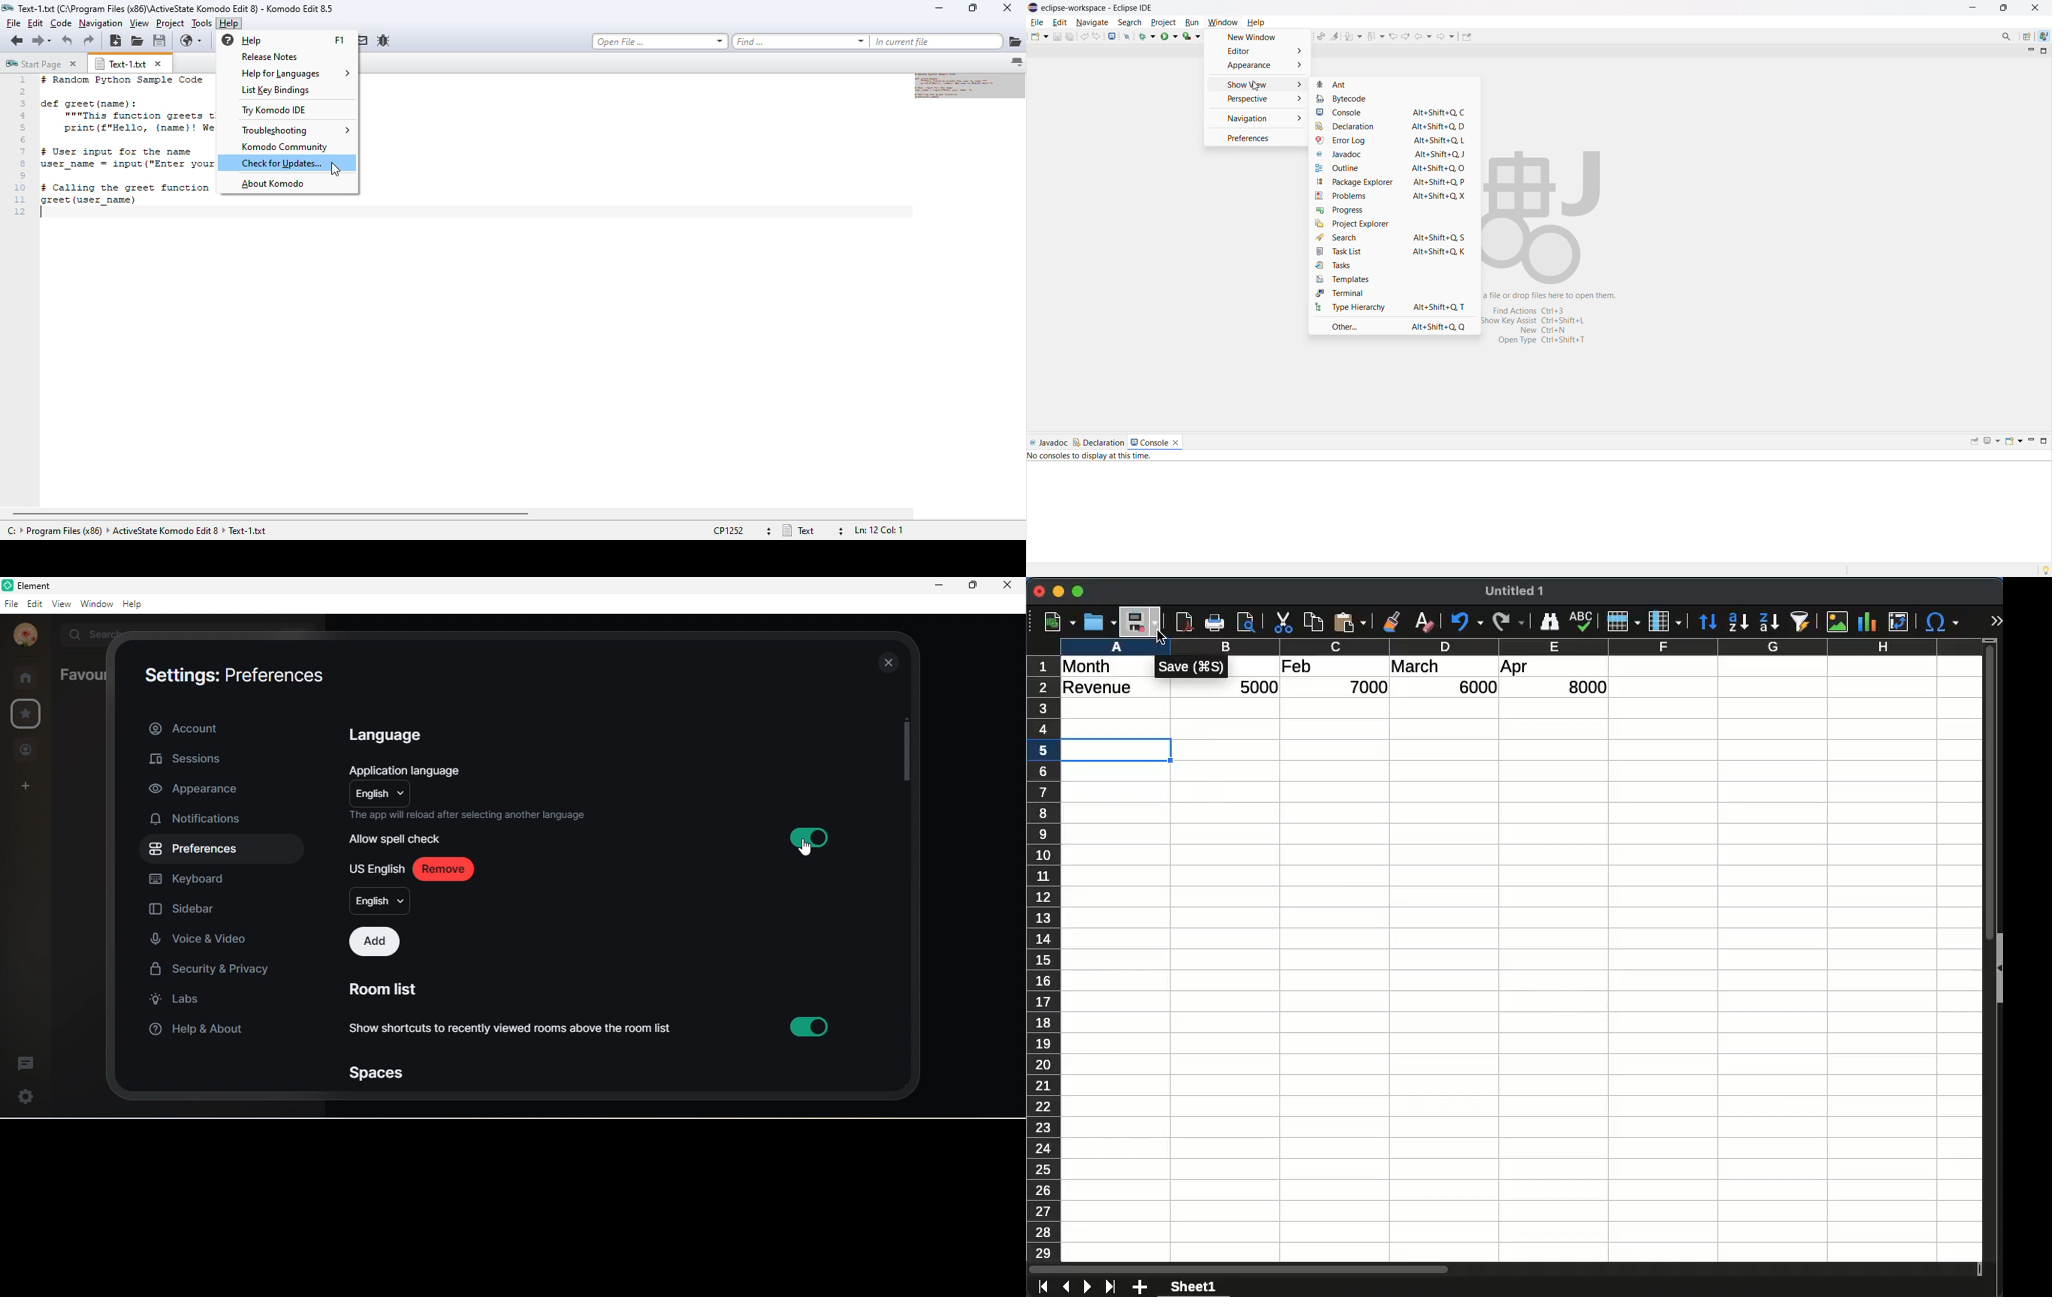 This screenshot has height=1316, width=2072. Describe the element at coordinates (1296, 667) in the screenshot. I see `feb` at that location.